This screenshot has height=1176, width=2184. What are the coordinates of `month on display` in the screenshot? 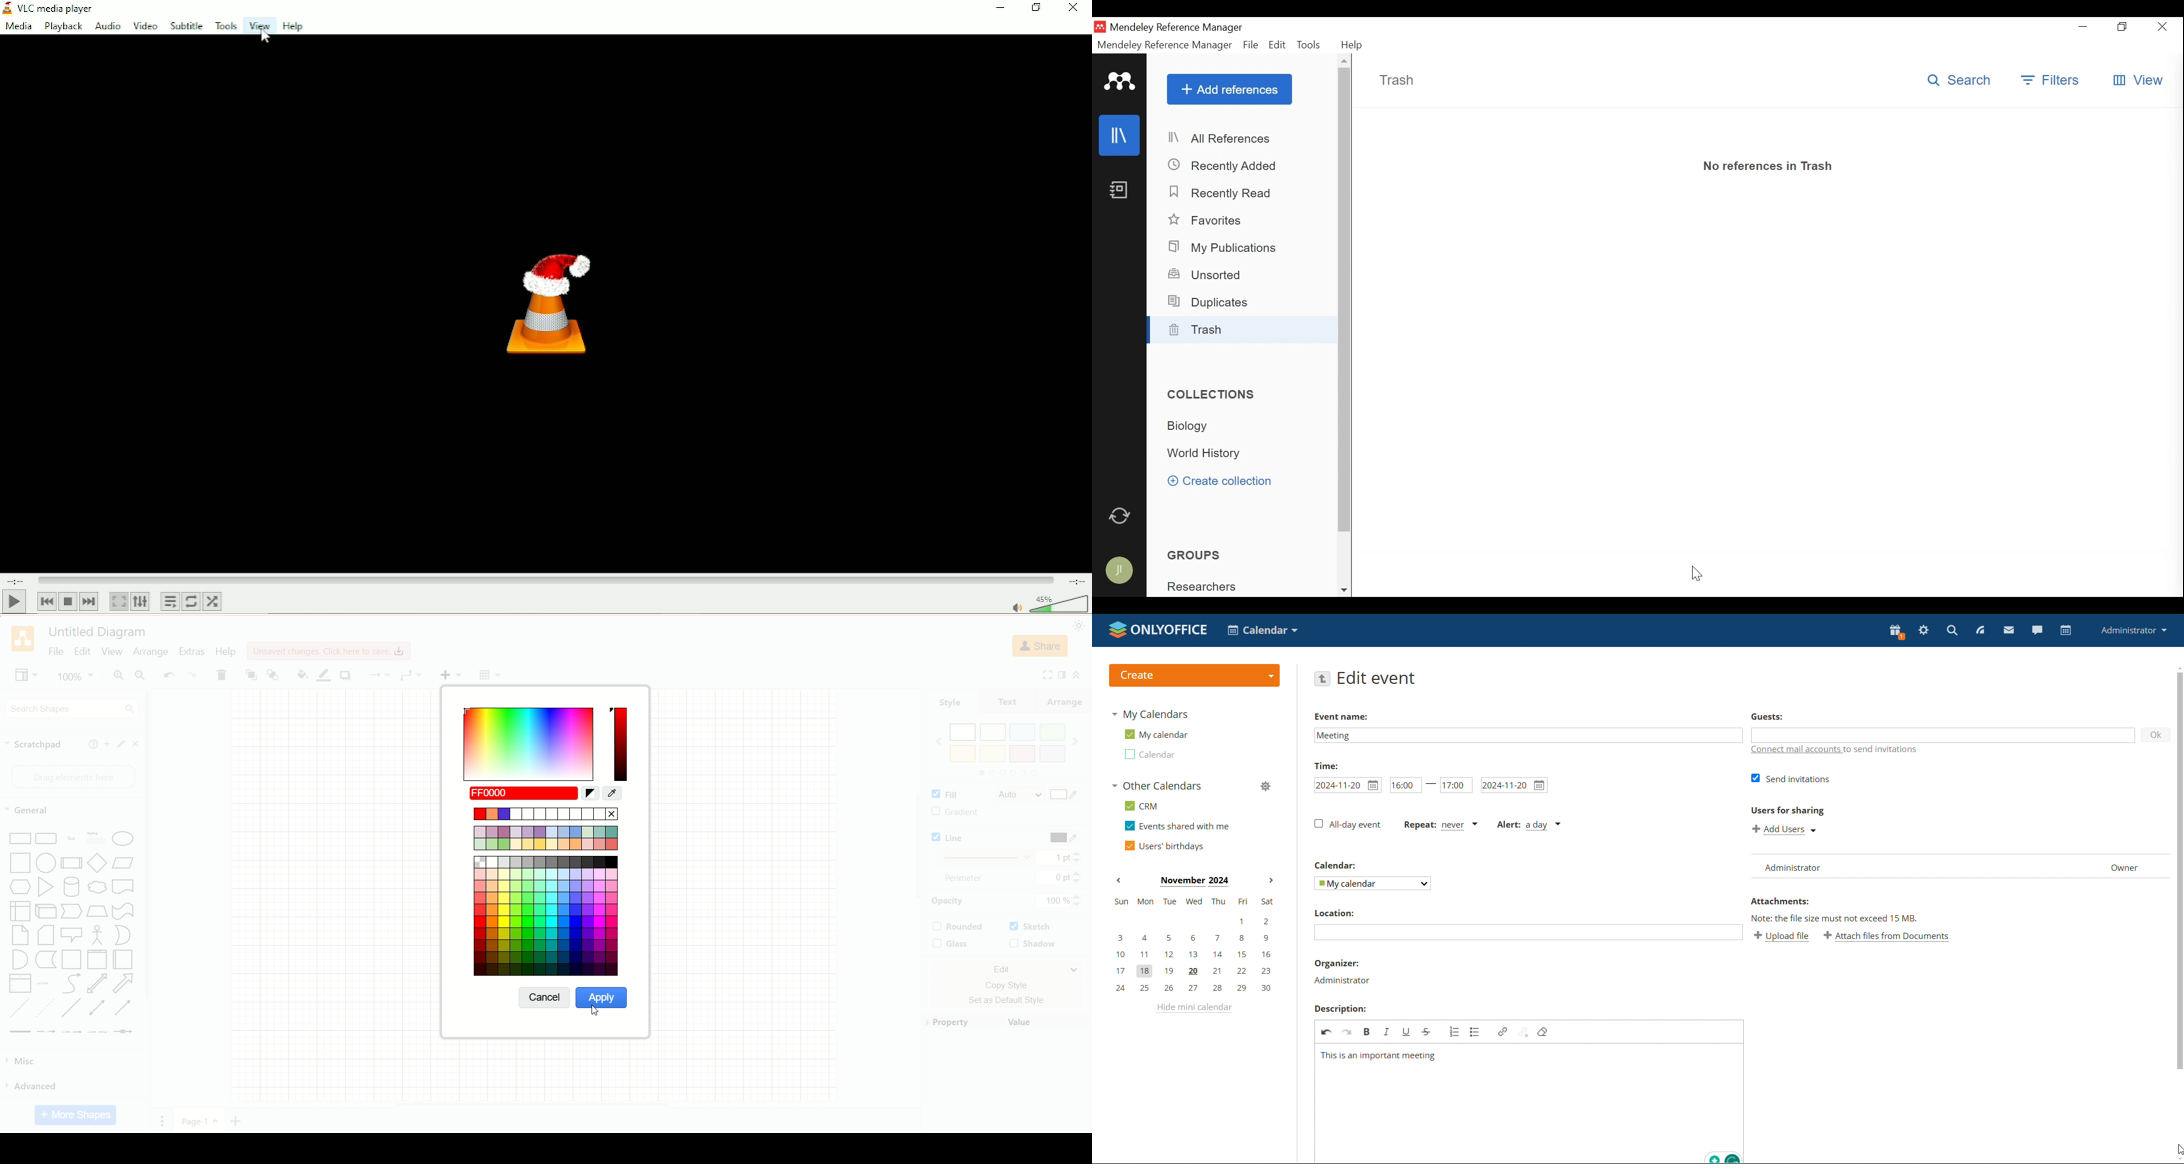 It's located at (1194, 882).